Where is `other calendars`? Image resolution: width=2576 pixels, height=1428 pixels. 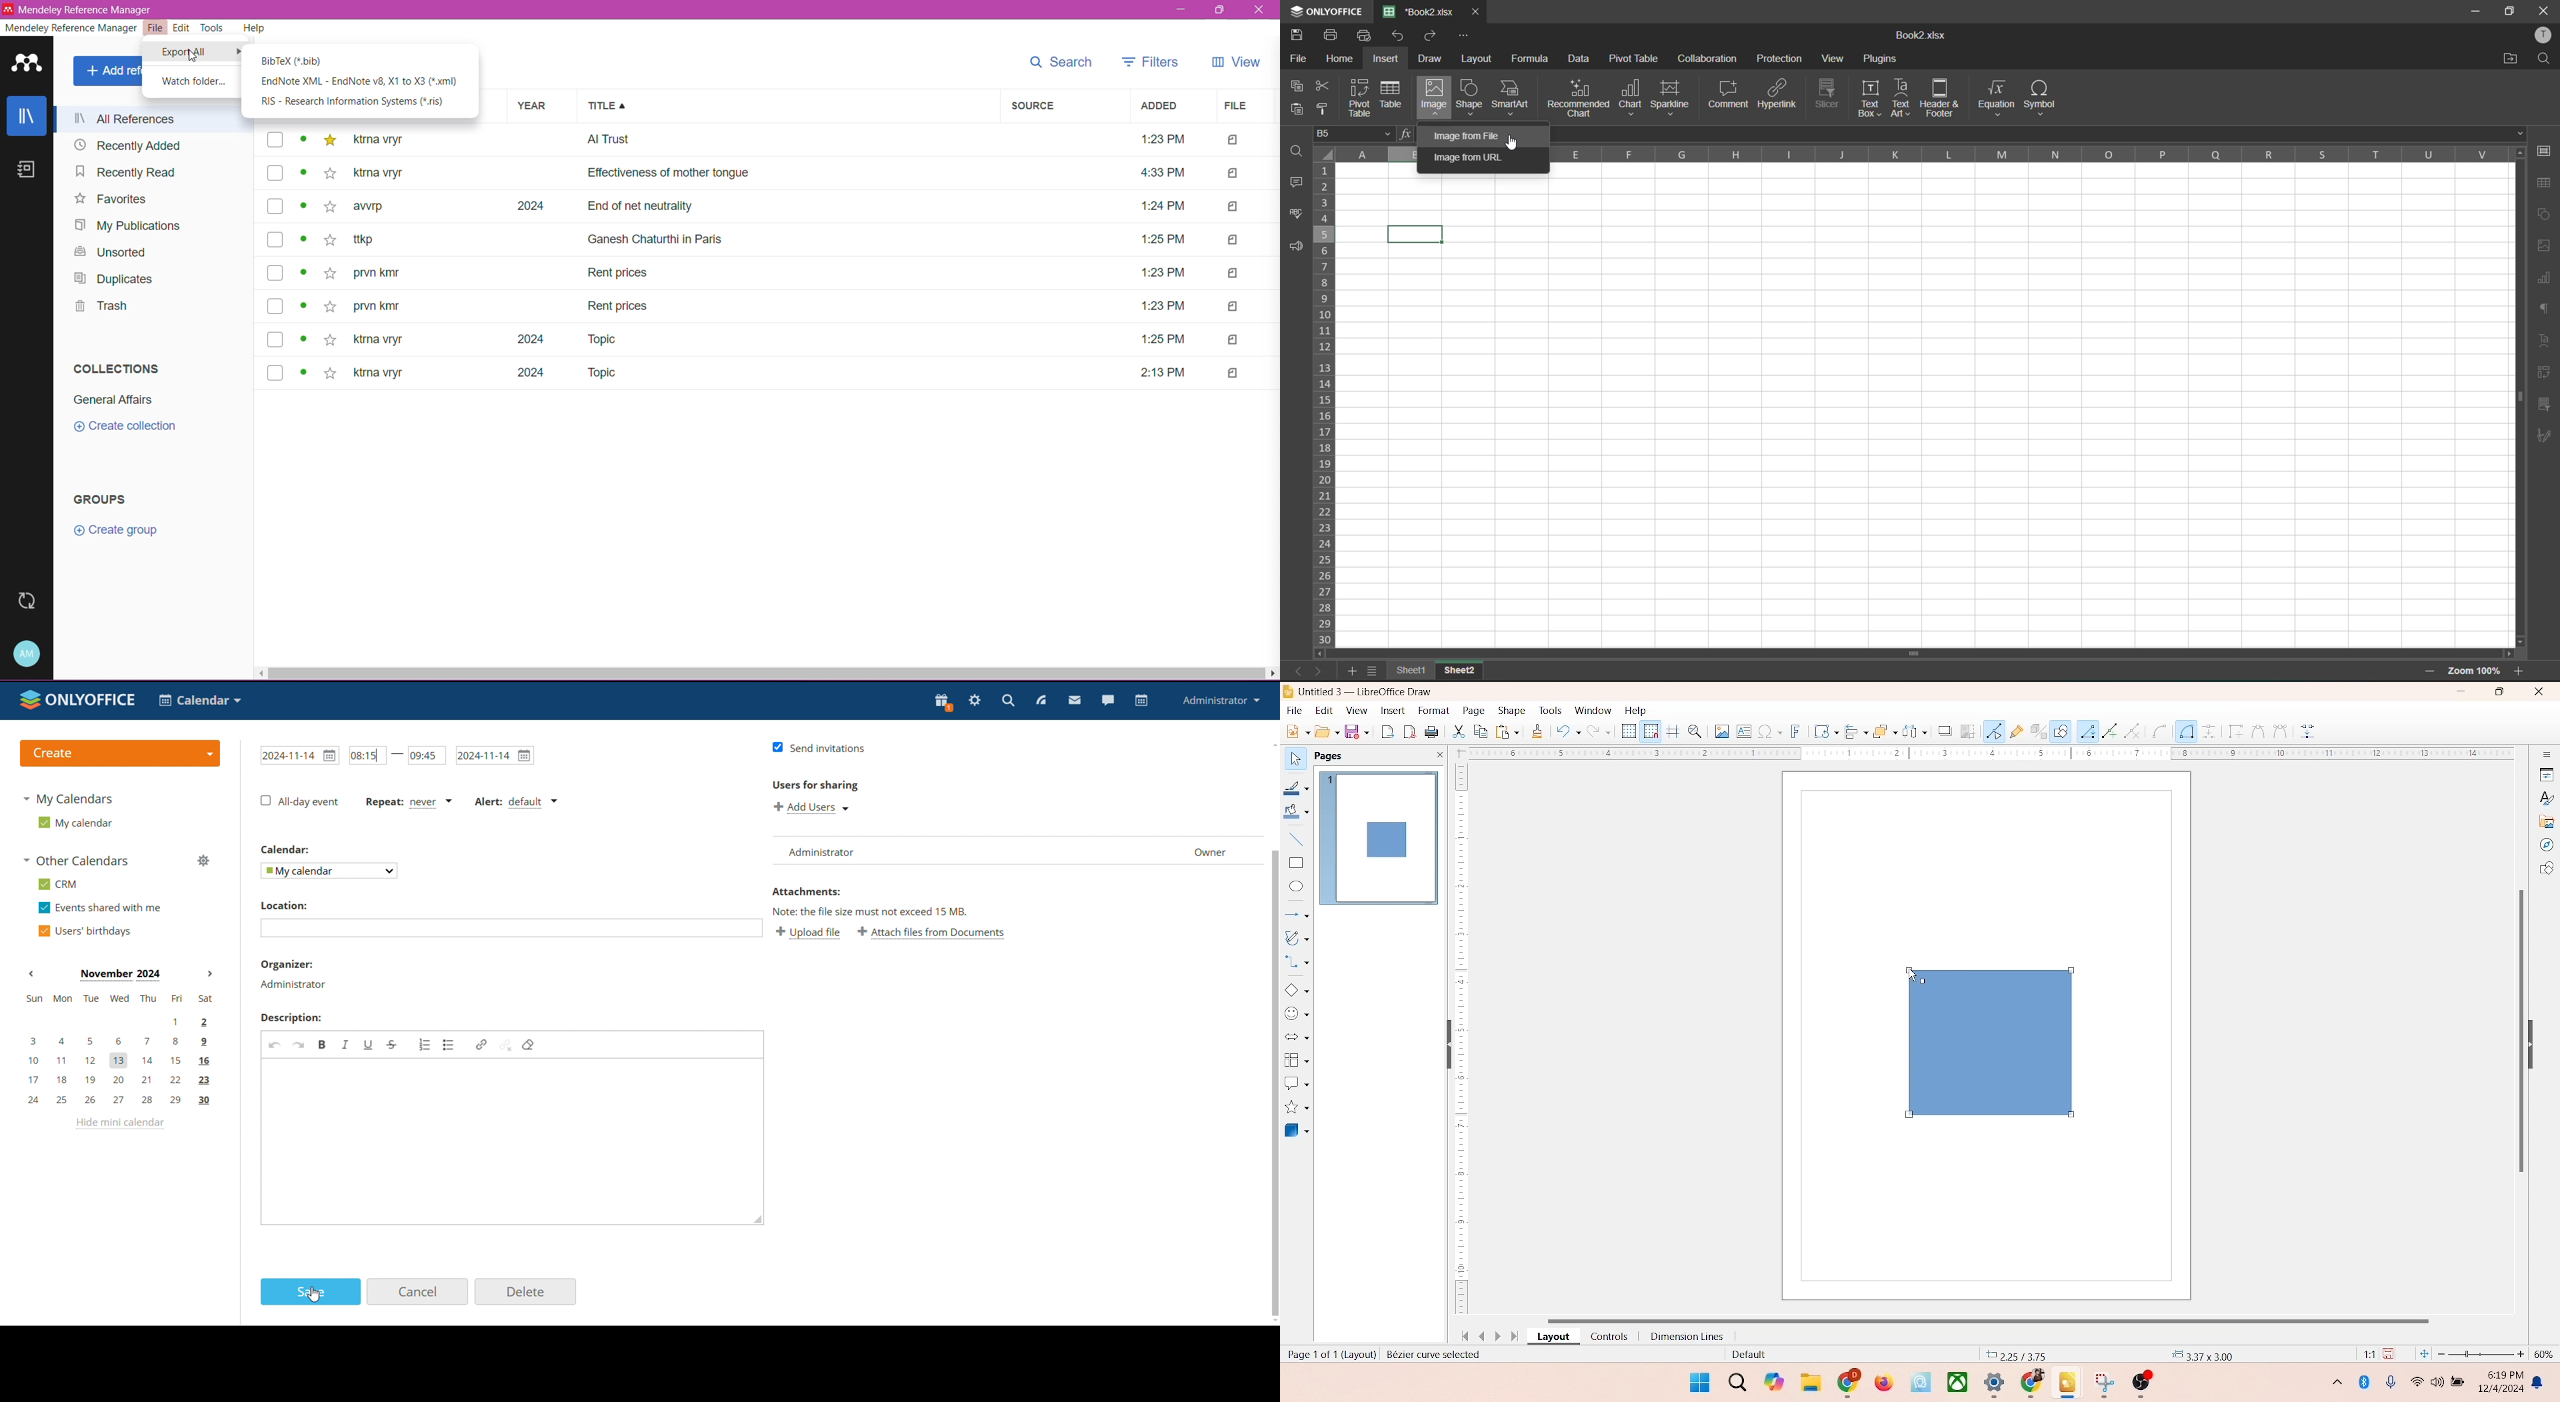 other calendars is located at coordinates (77, 861).